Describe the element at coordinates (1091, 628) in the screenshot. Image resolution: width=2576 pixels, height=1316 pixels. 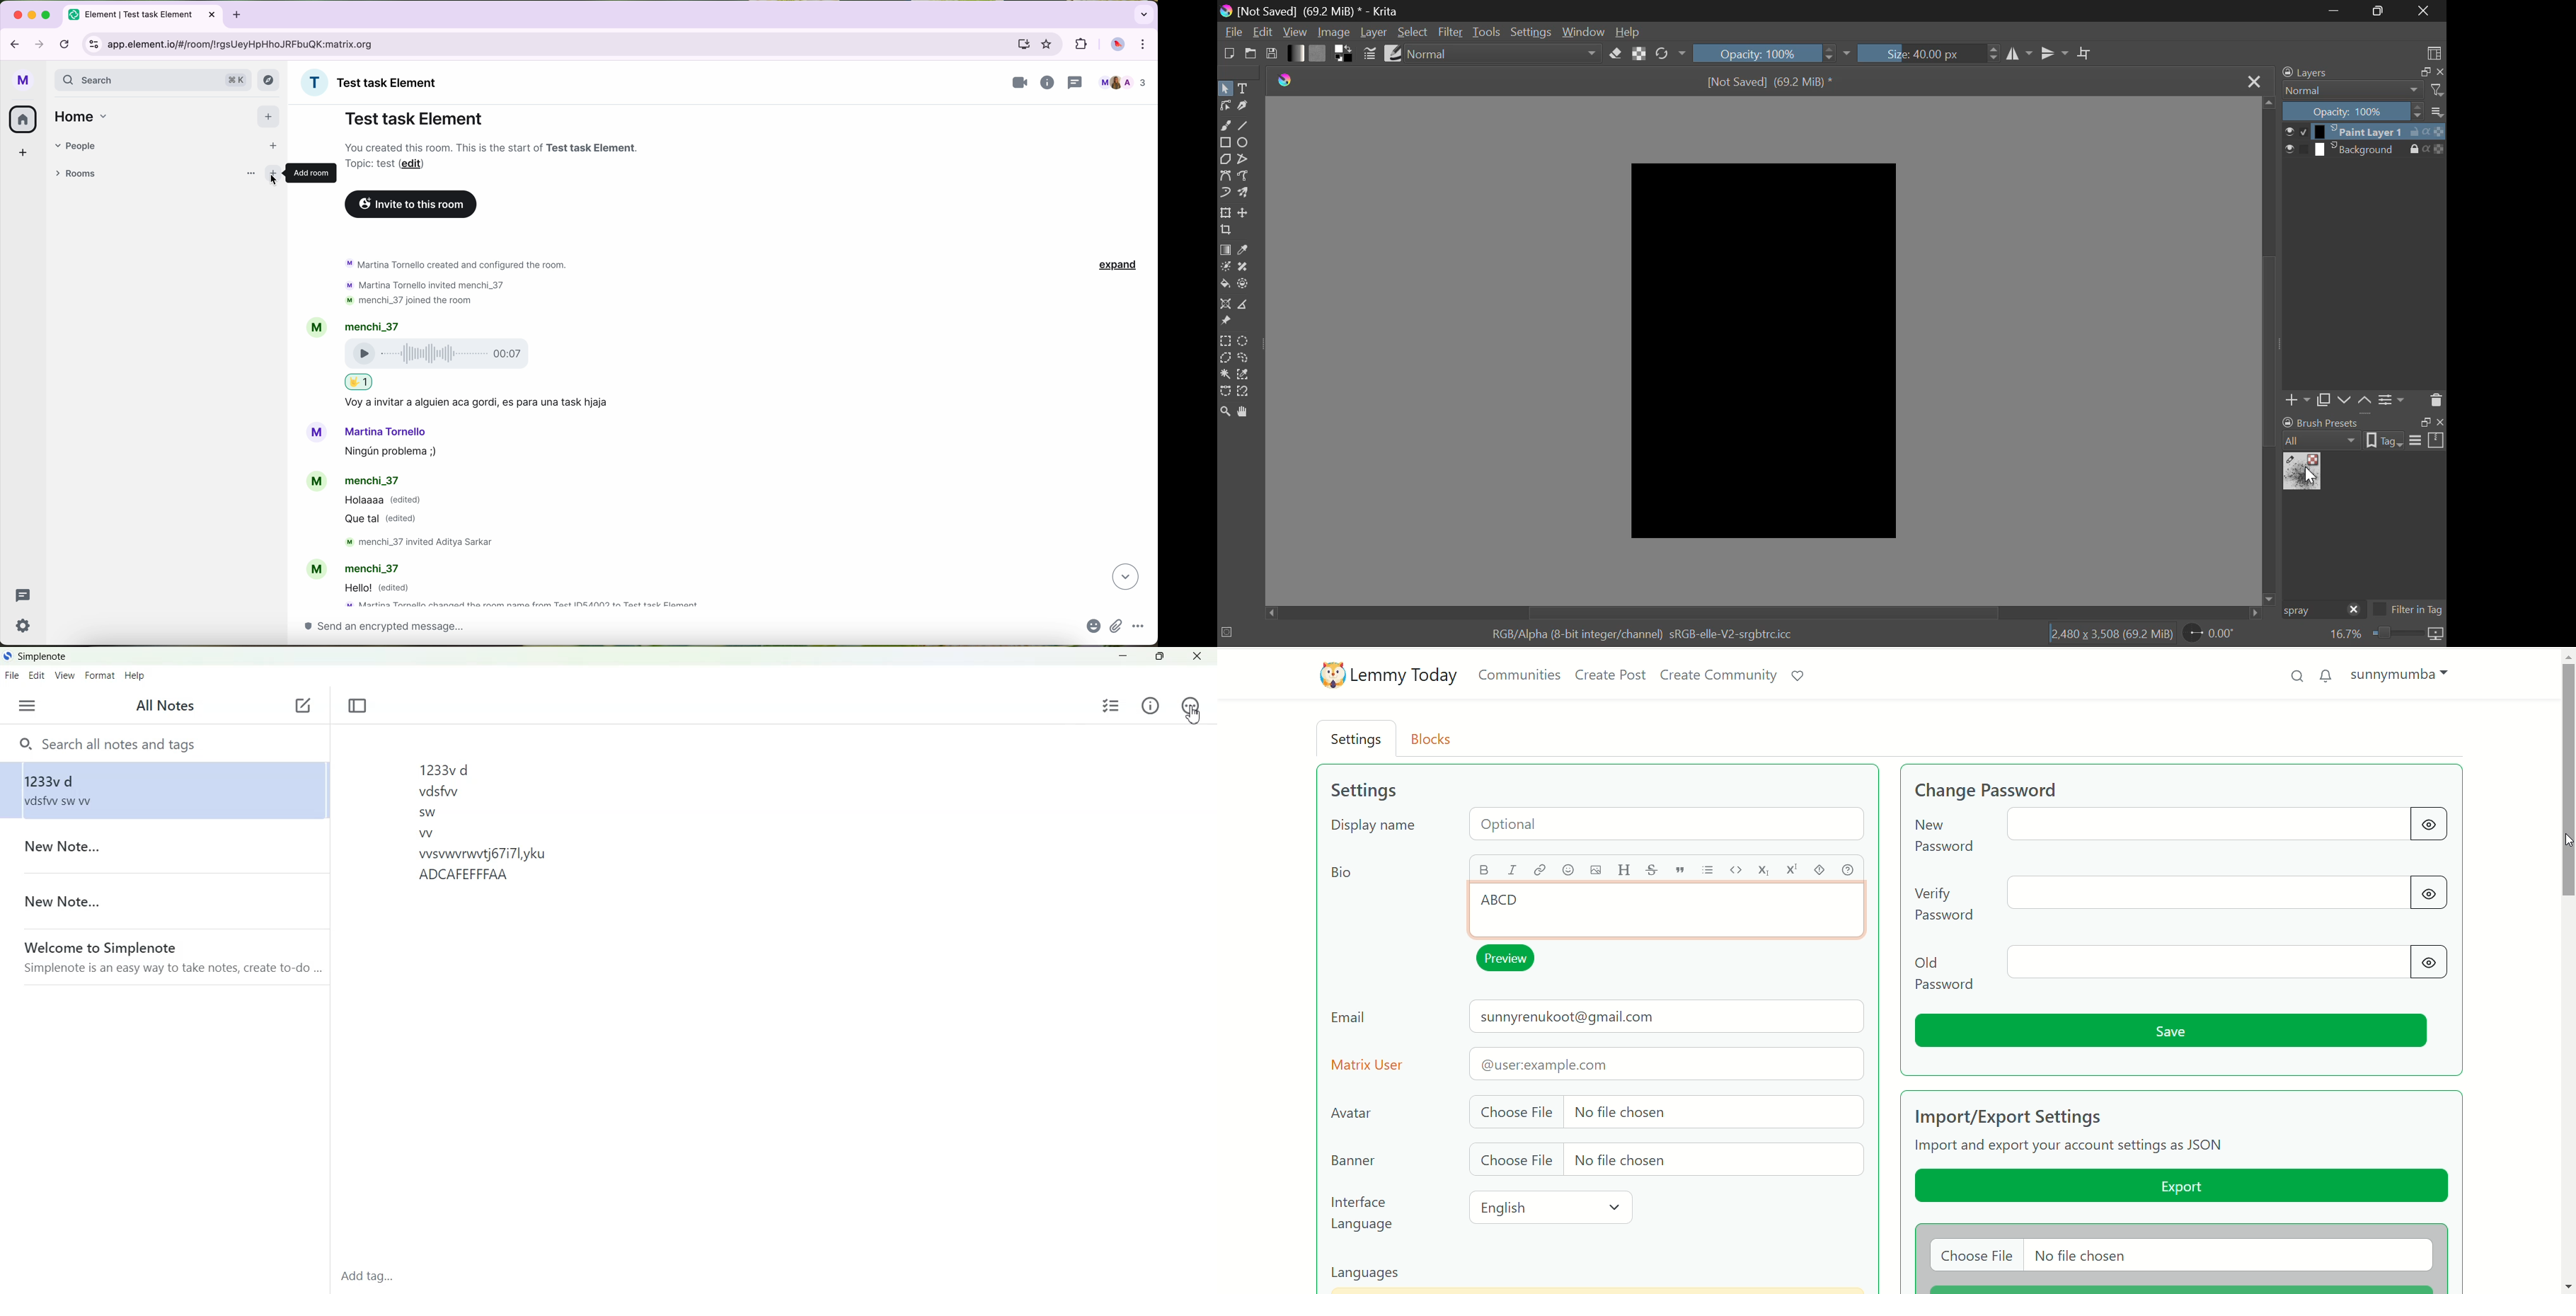
I see `emojis` at that location.